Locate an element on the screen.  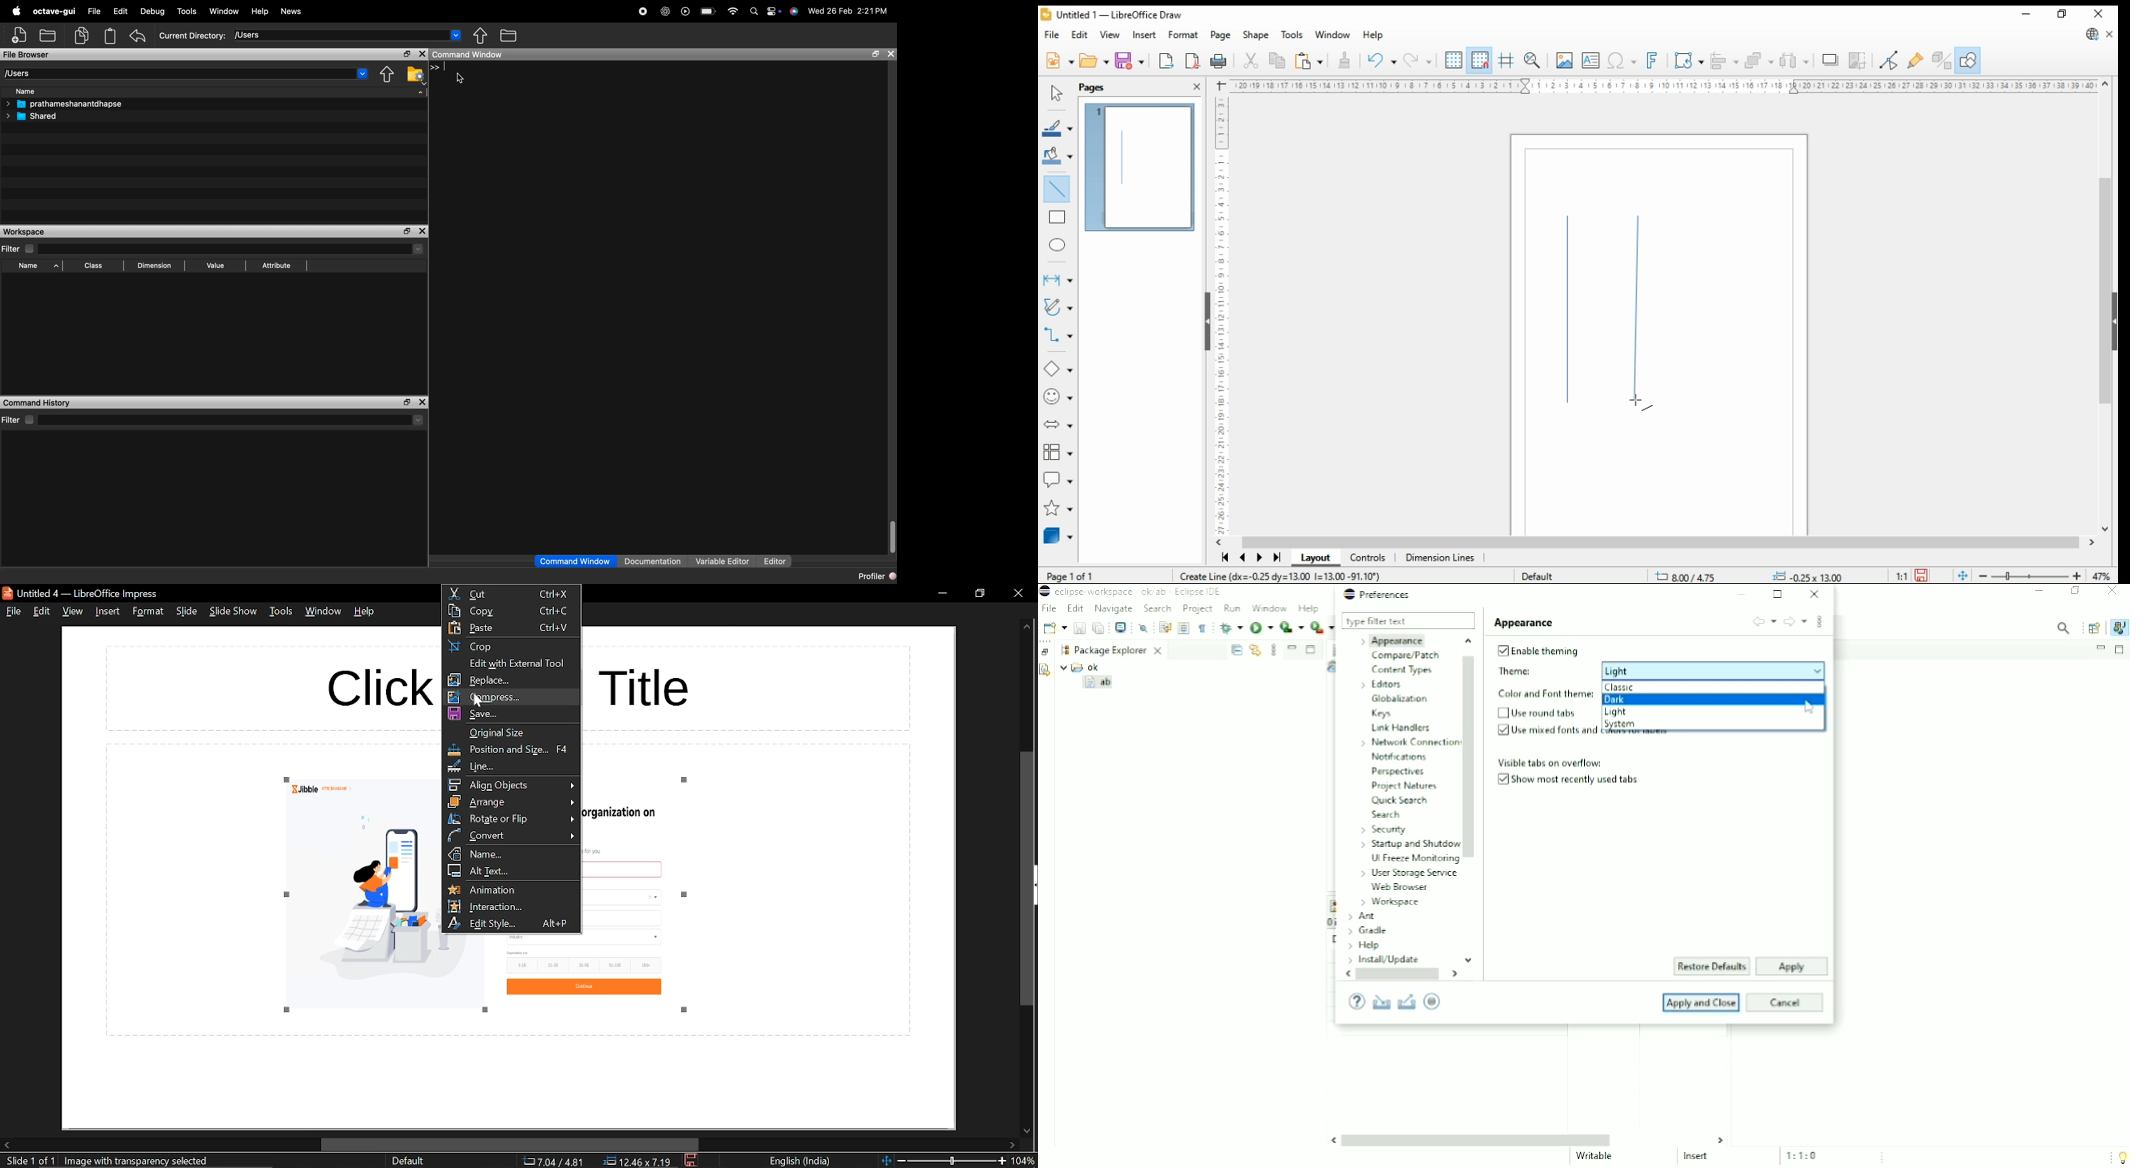
default is located at coordinates (1546, 573).